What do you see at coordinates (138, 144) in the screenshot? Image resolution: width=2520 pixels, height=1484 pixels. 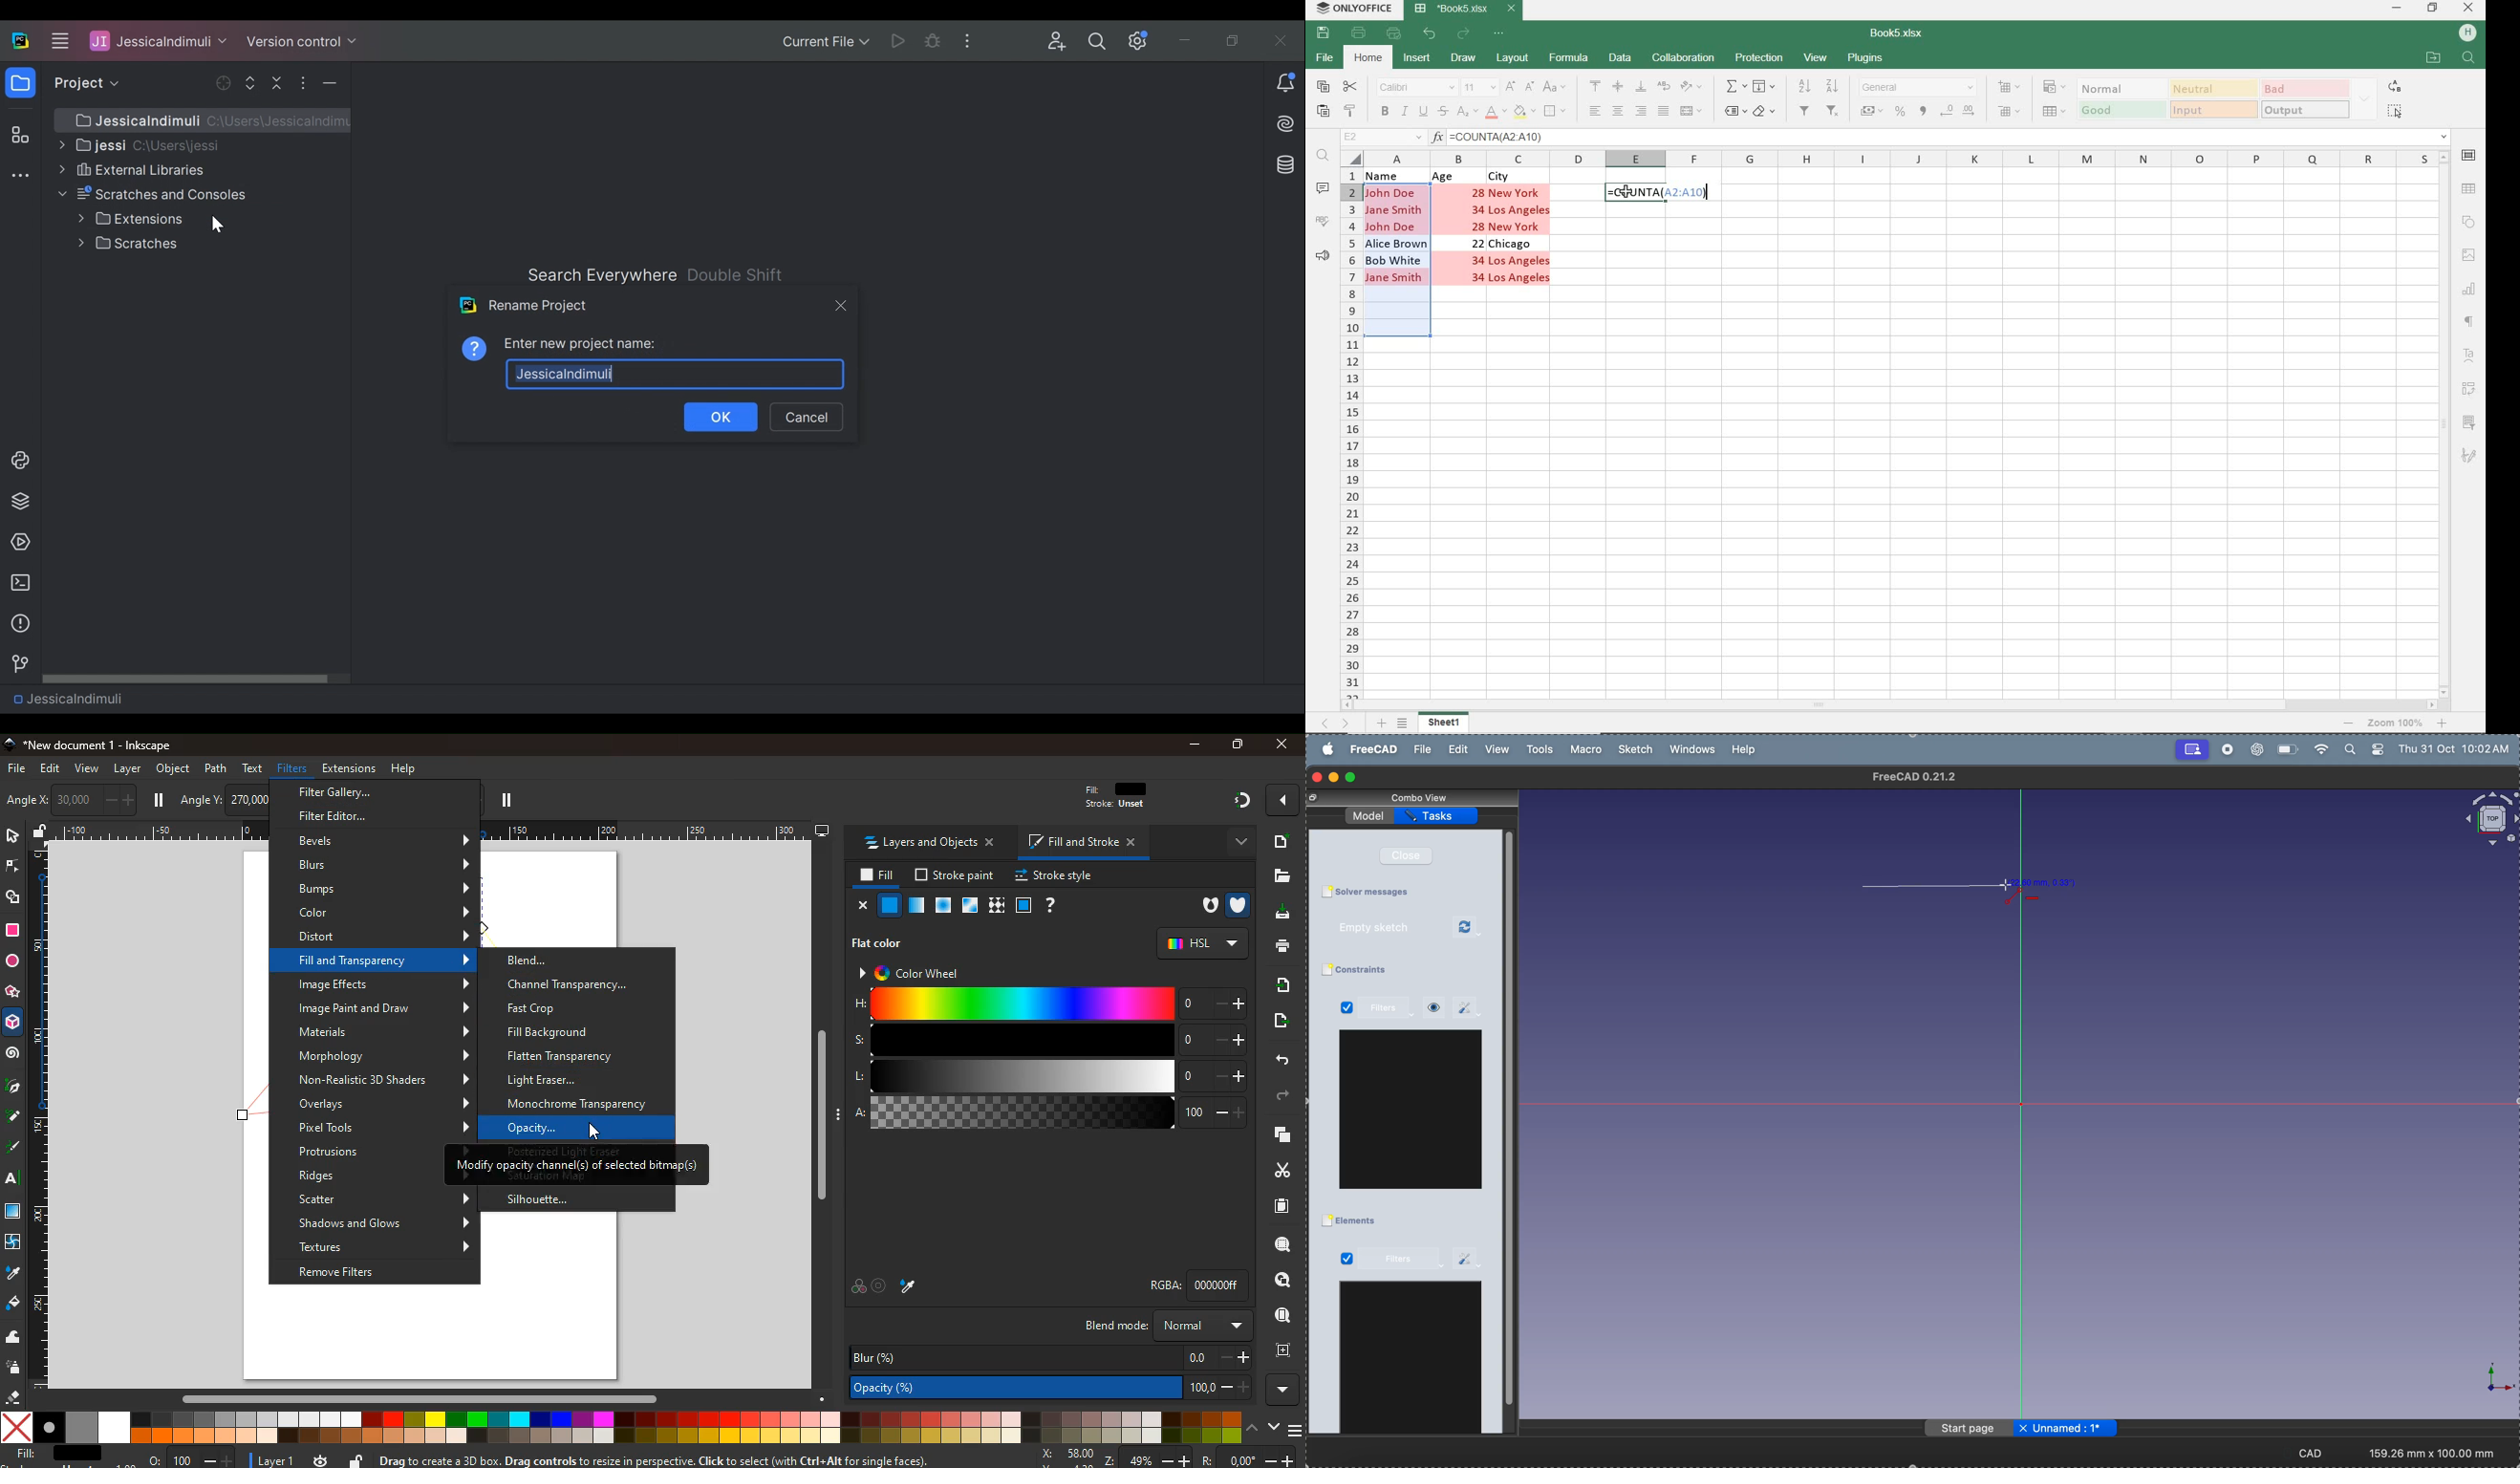 I see `Project Directory` at bounding box center [138, 144].